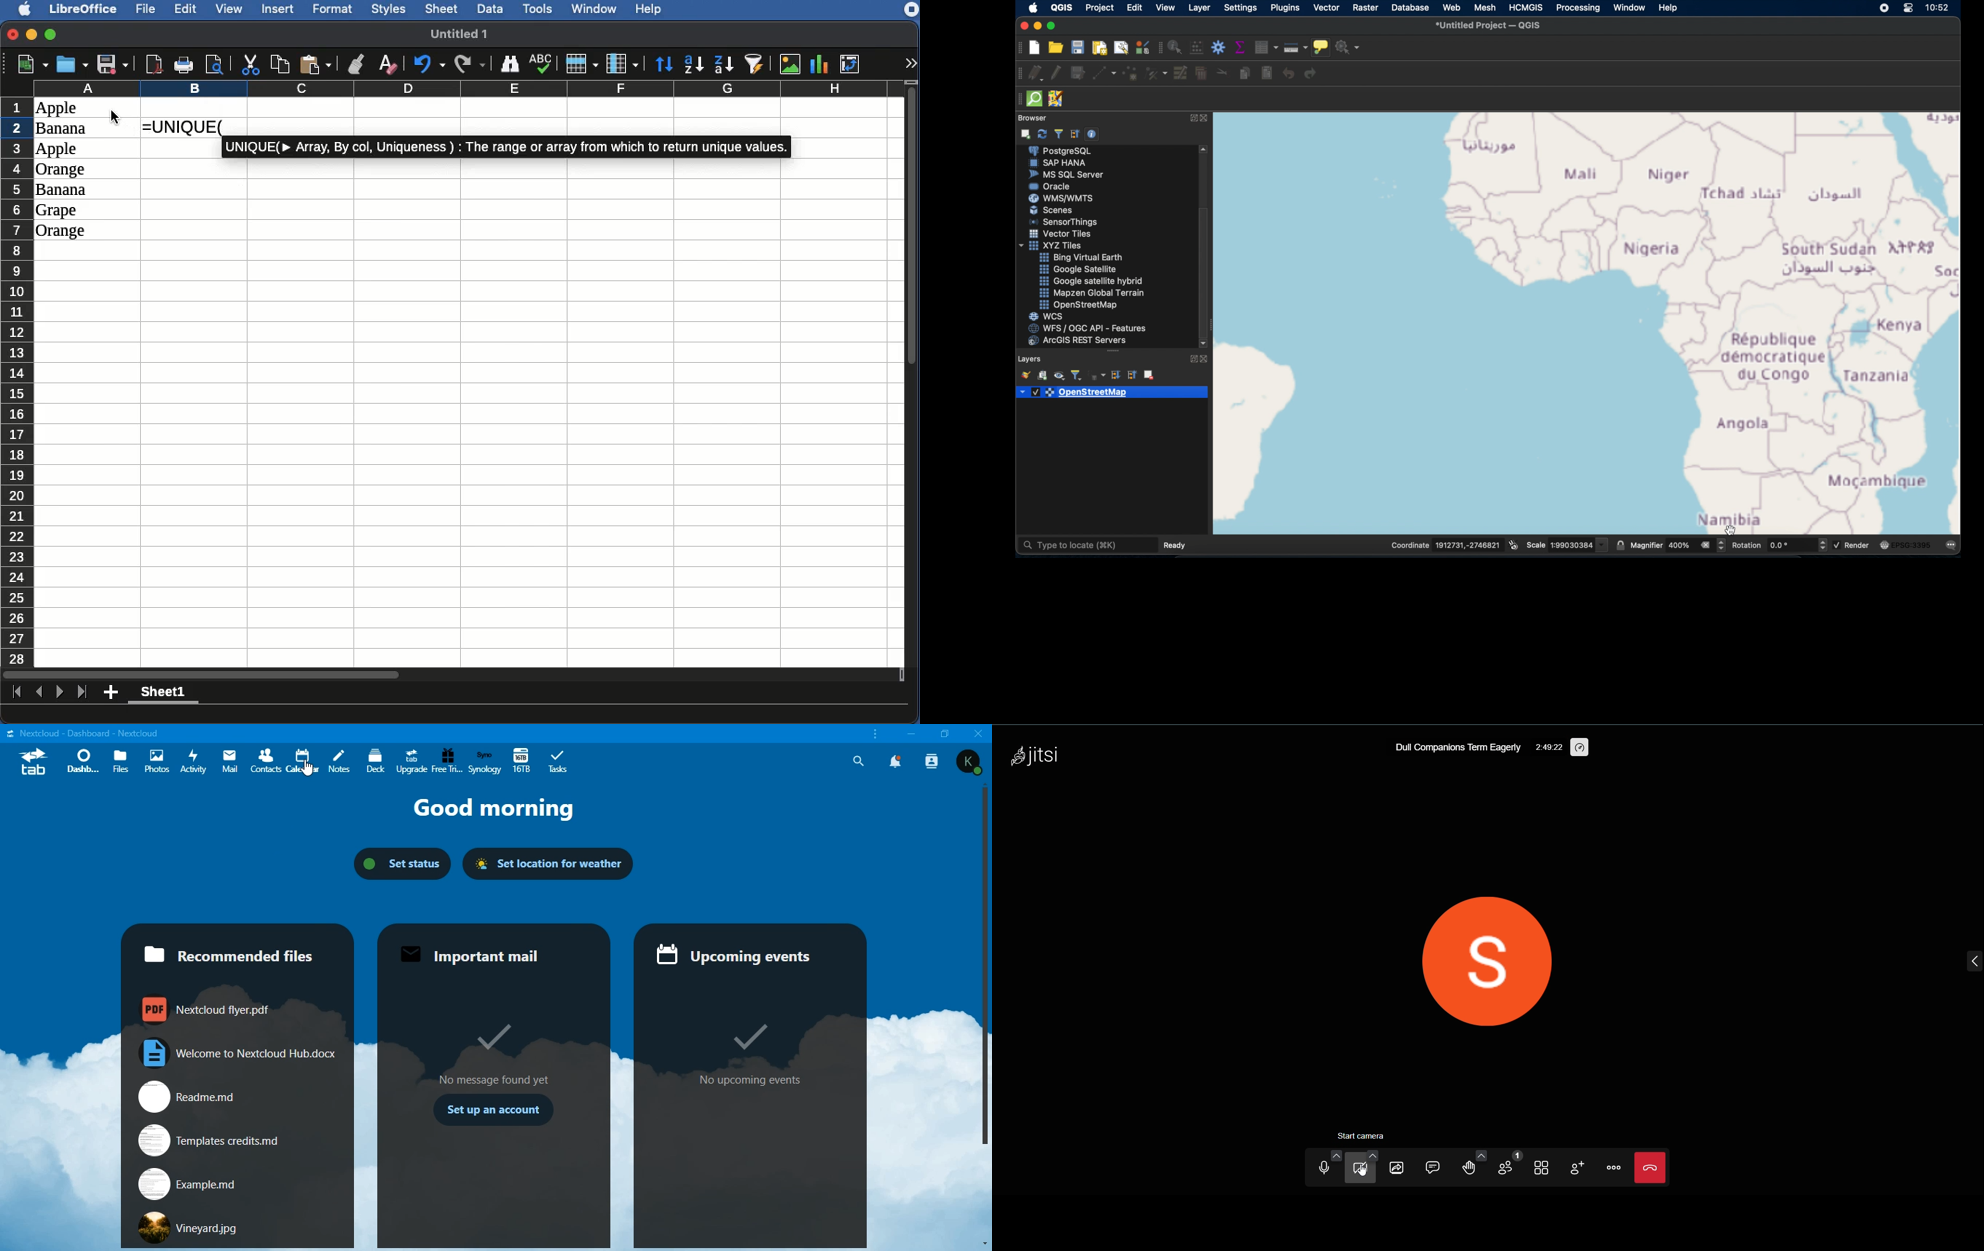 This screenshot has height=1260, width=1988. Describe the element at coordinates (235, 948) in the screenshot. I see `recommended files` at that location.